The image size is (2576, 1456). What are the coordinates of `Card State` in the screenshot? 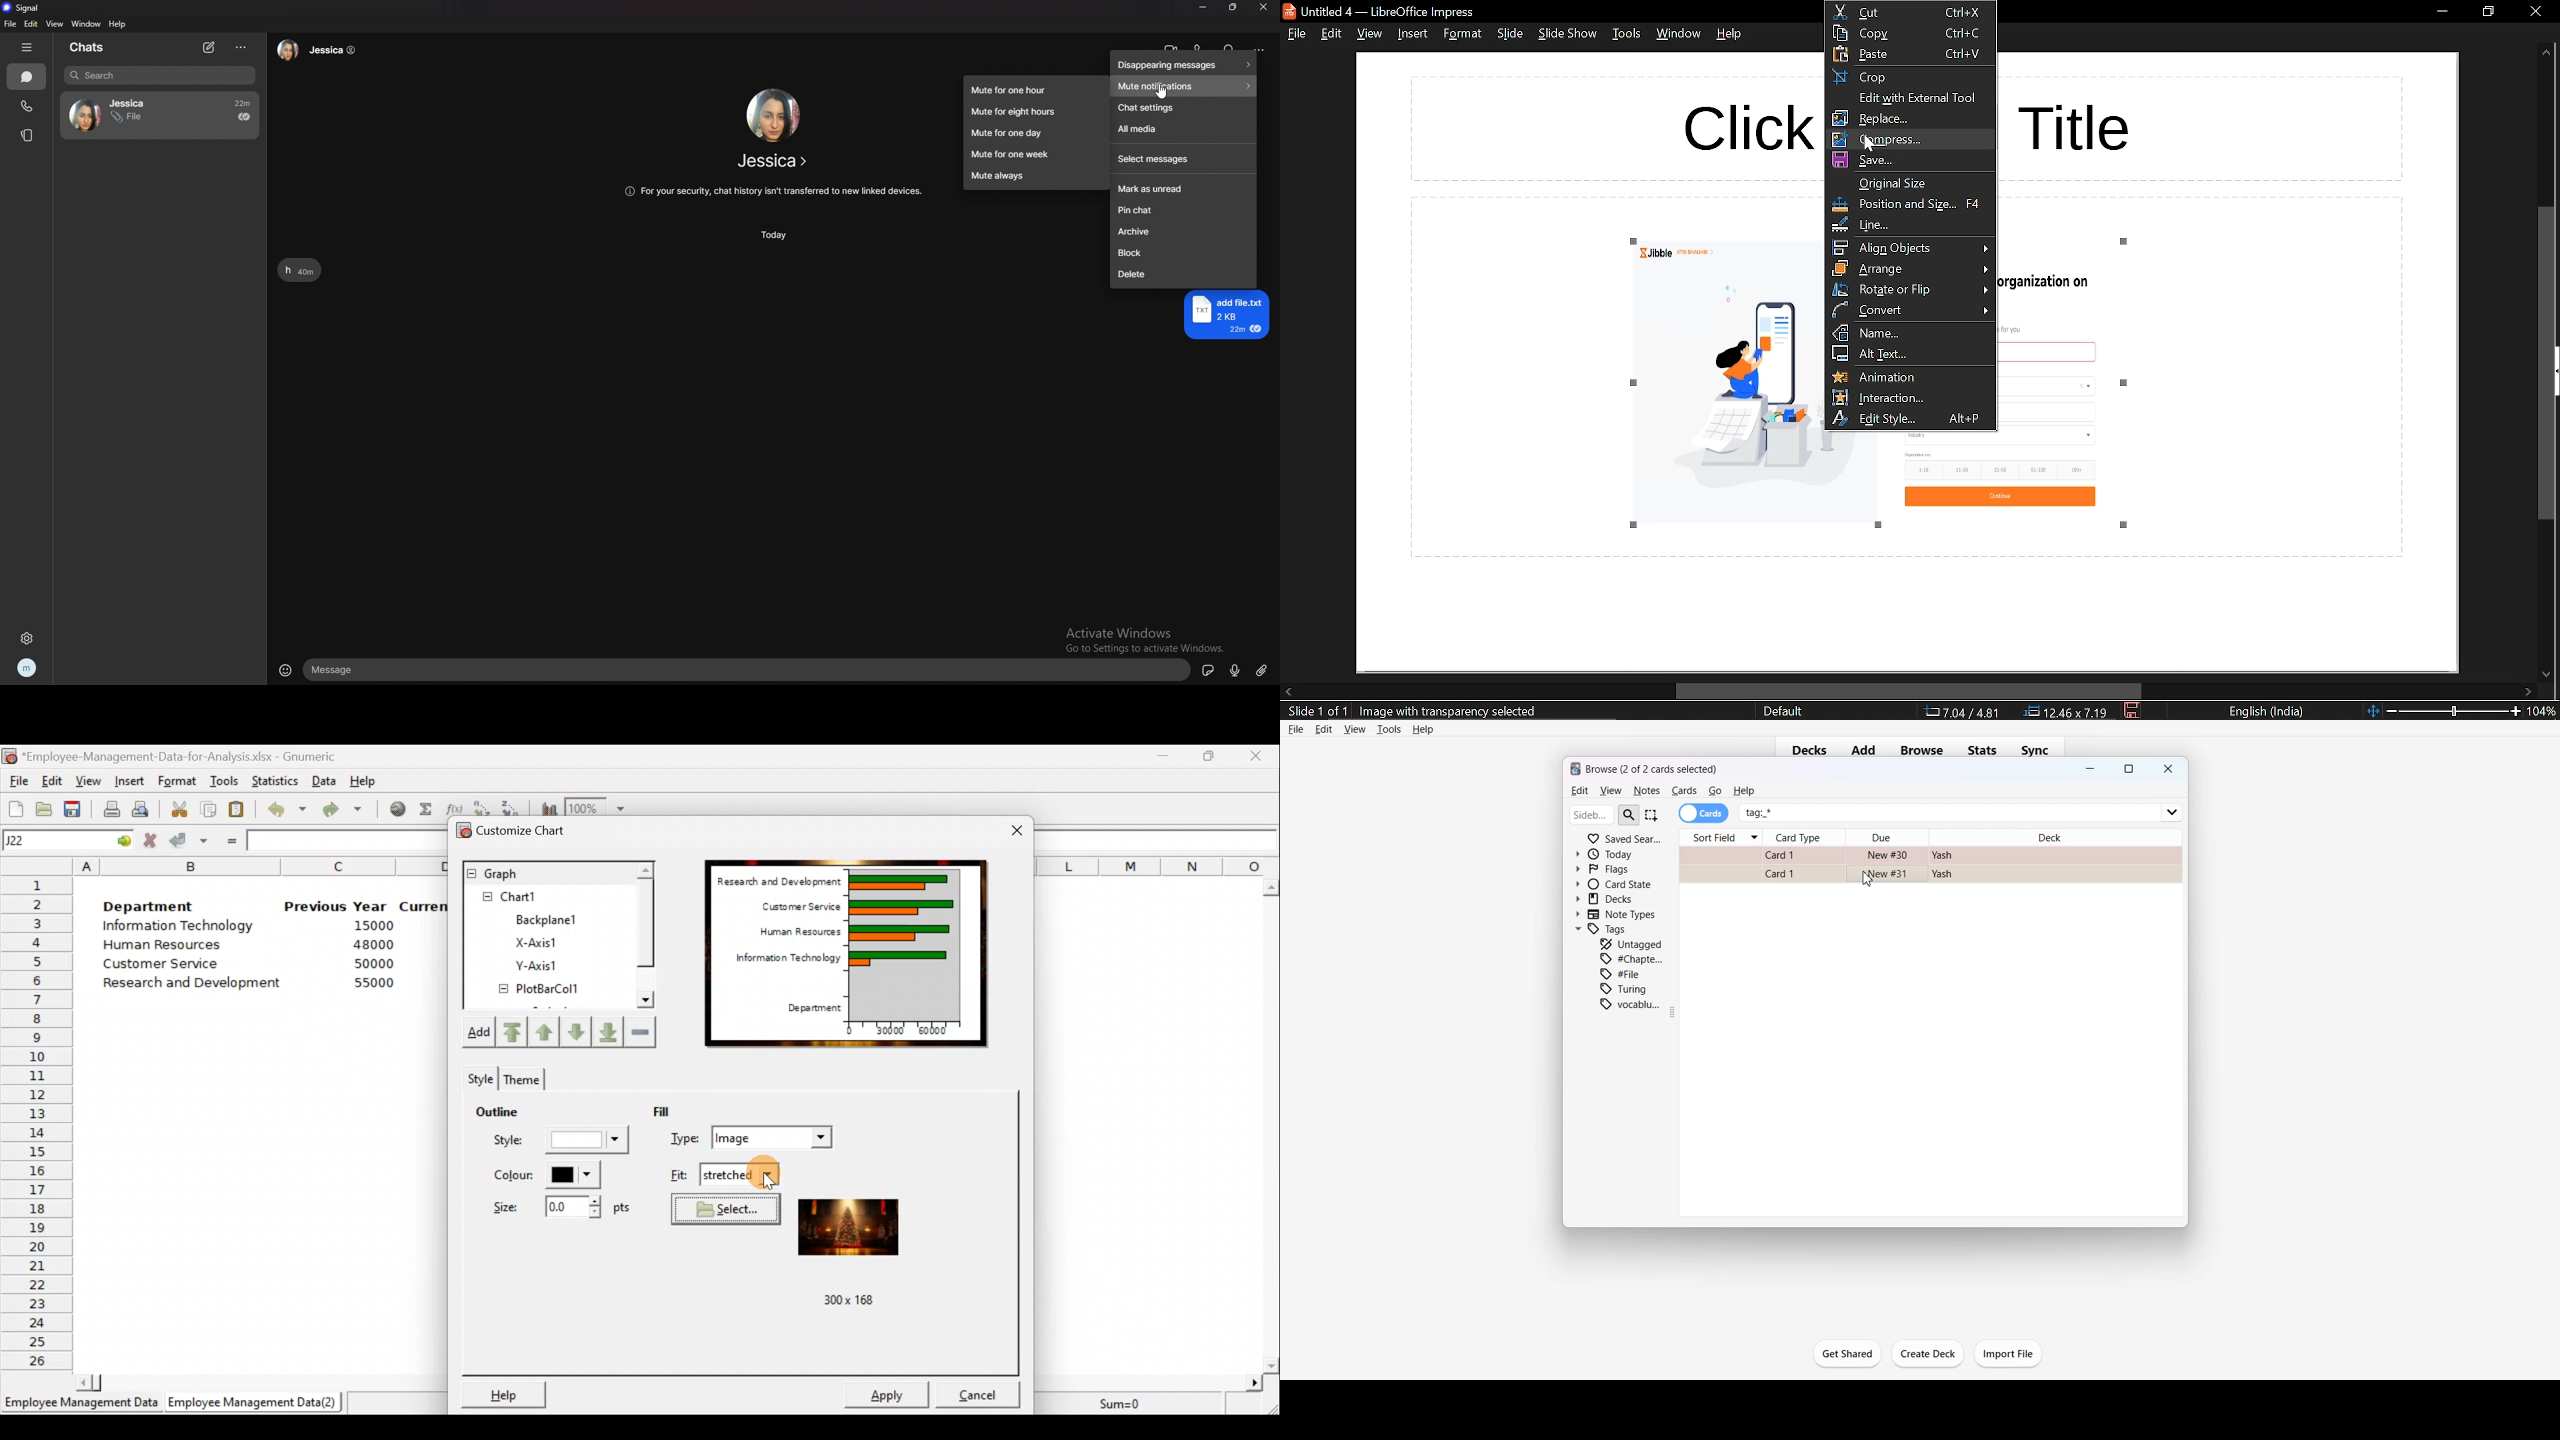 It's located at (1613, 883).